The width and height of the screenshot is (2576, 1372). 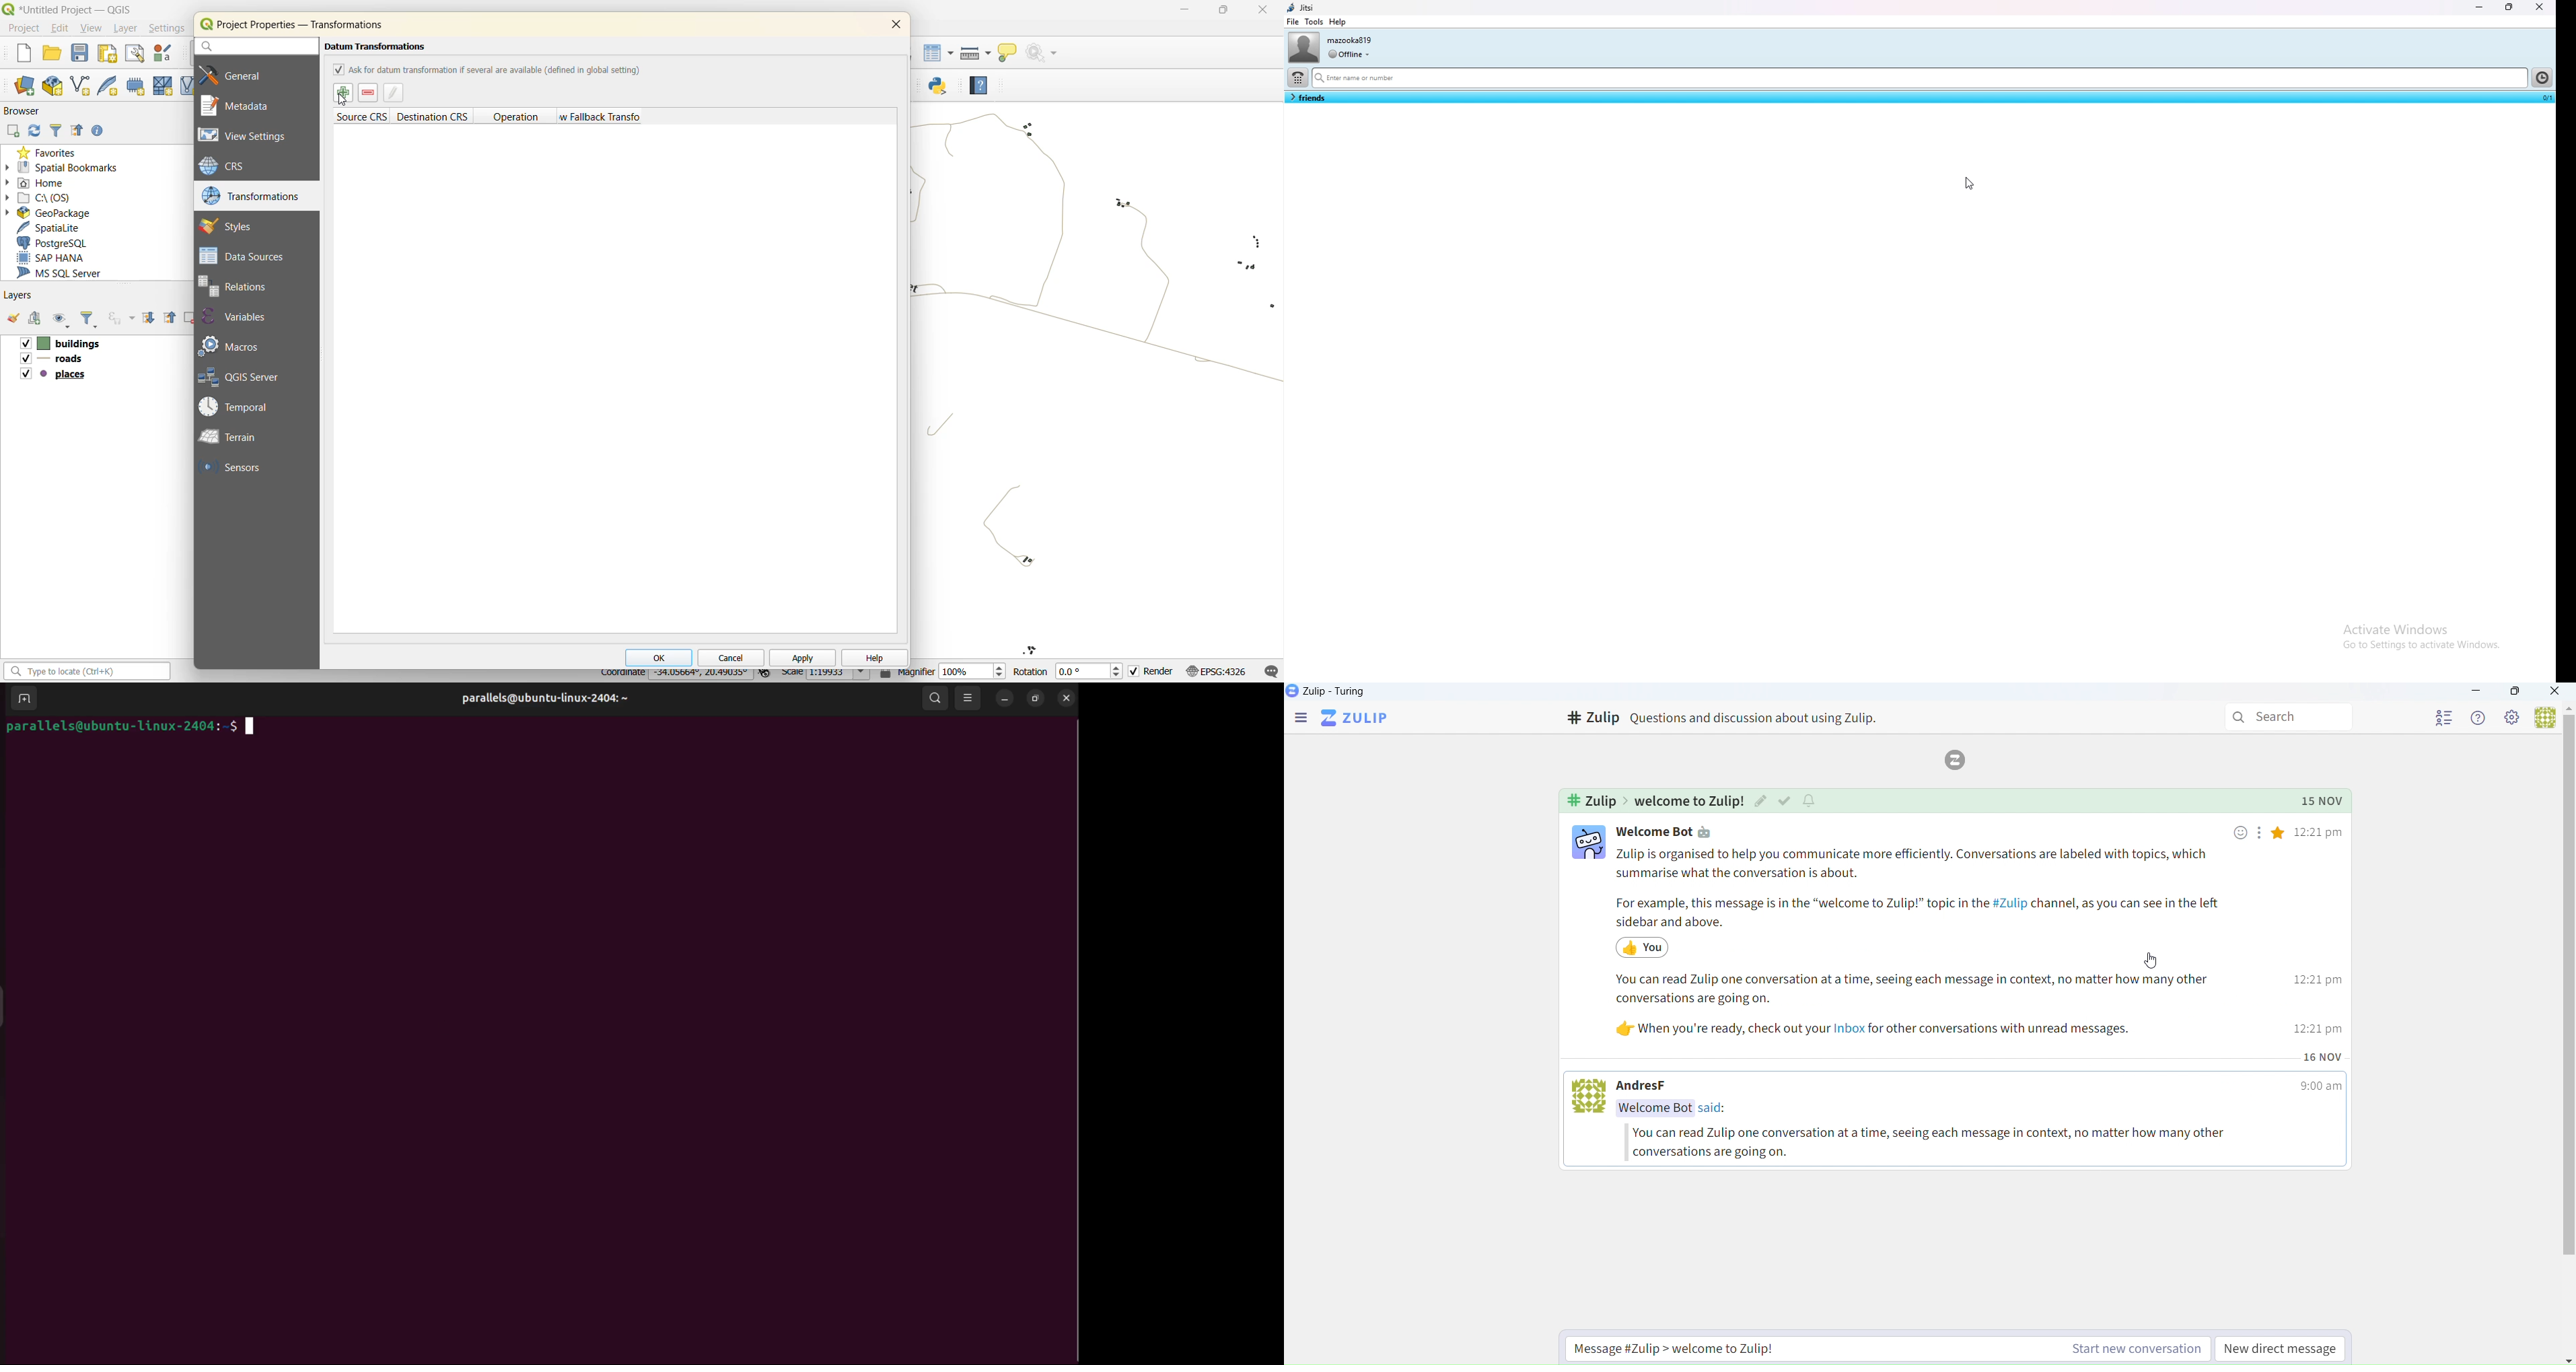 What do you see at coordinates (80, 54) in the screenshot?
I see `save` at bounding box center [80, 54].